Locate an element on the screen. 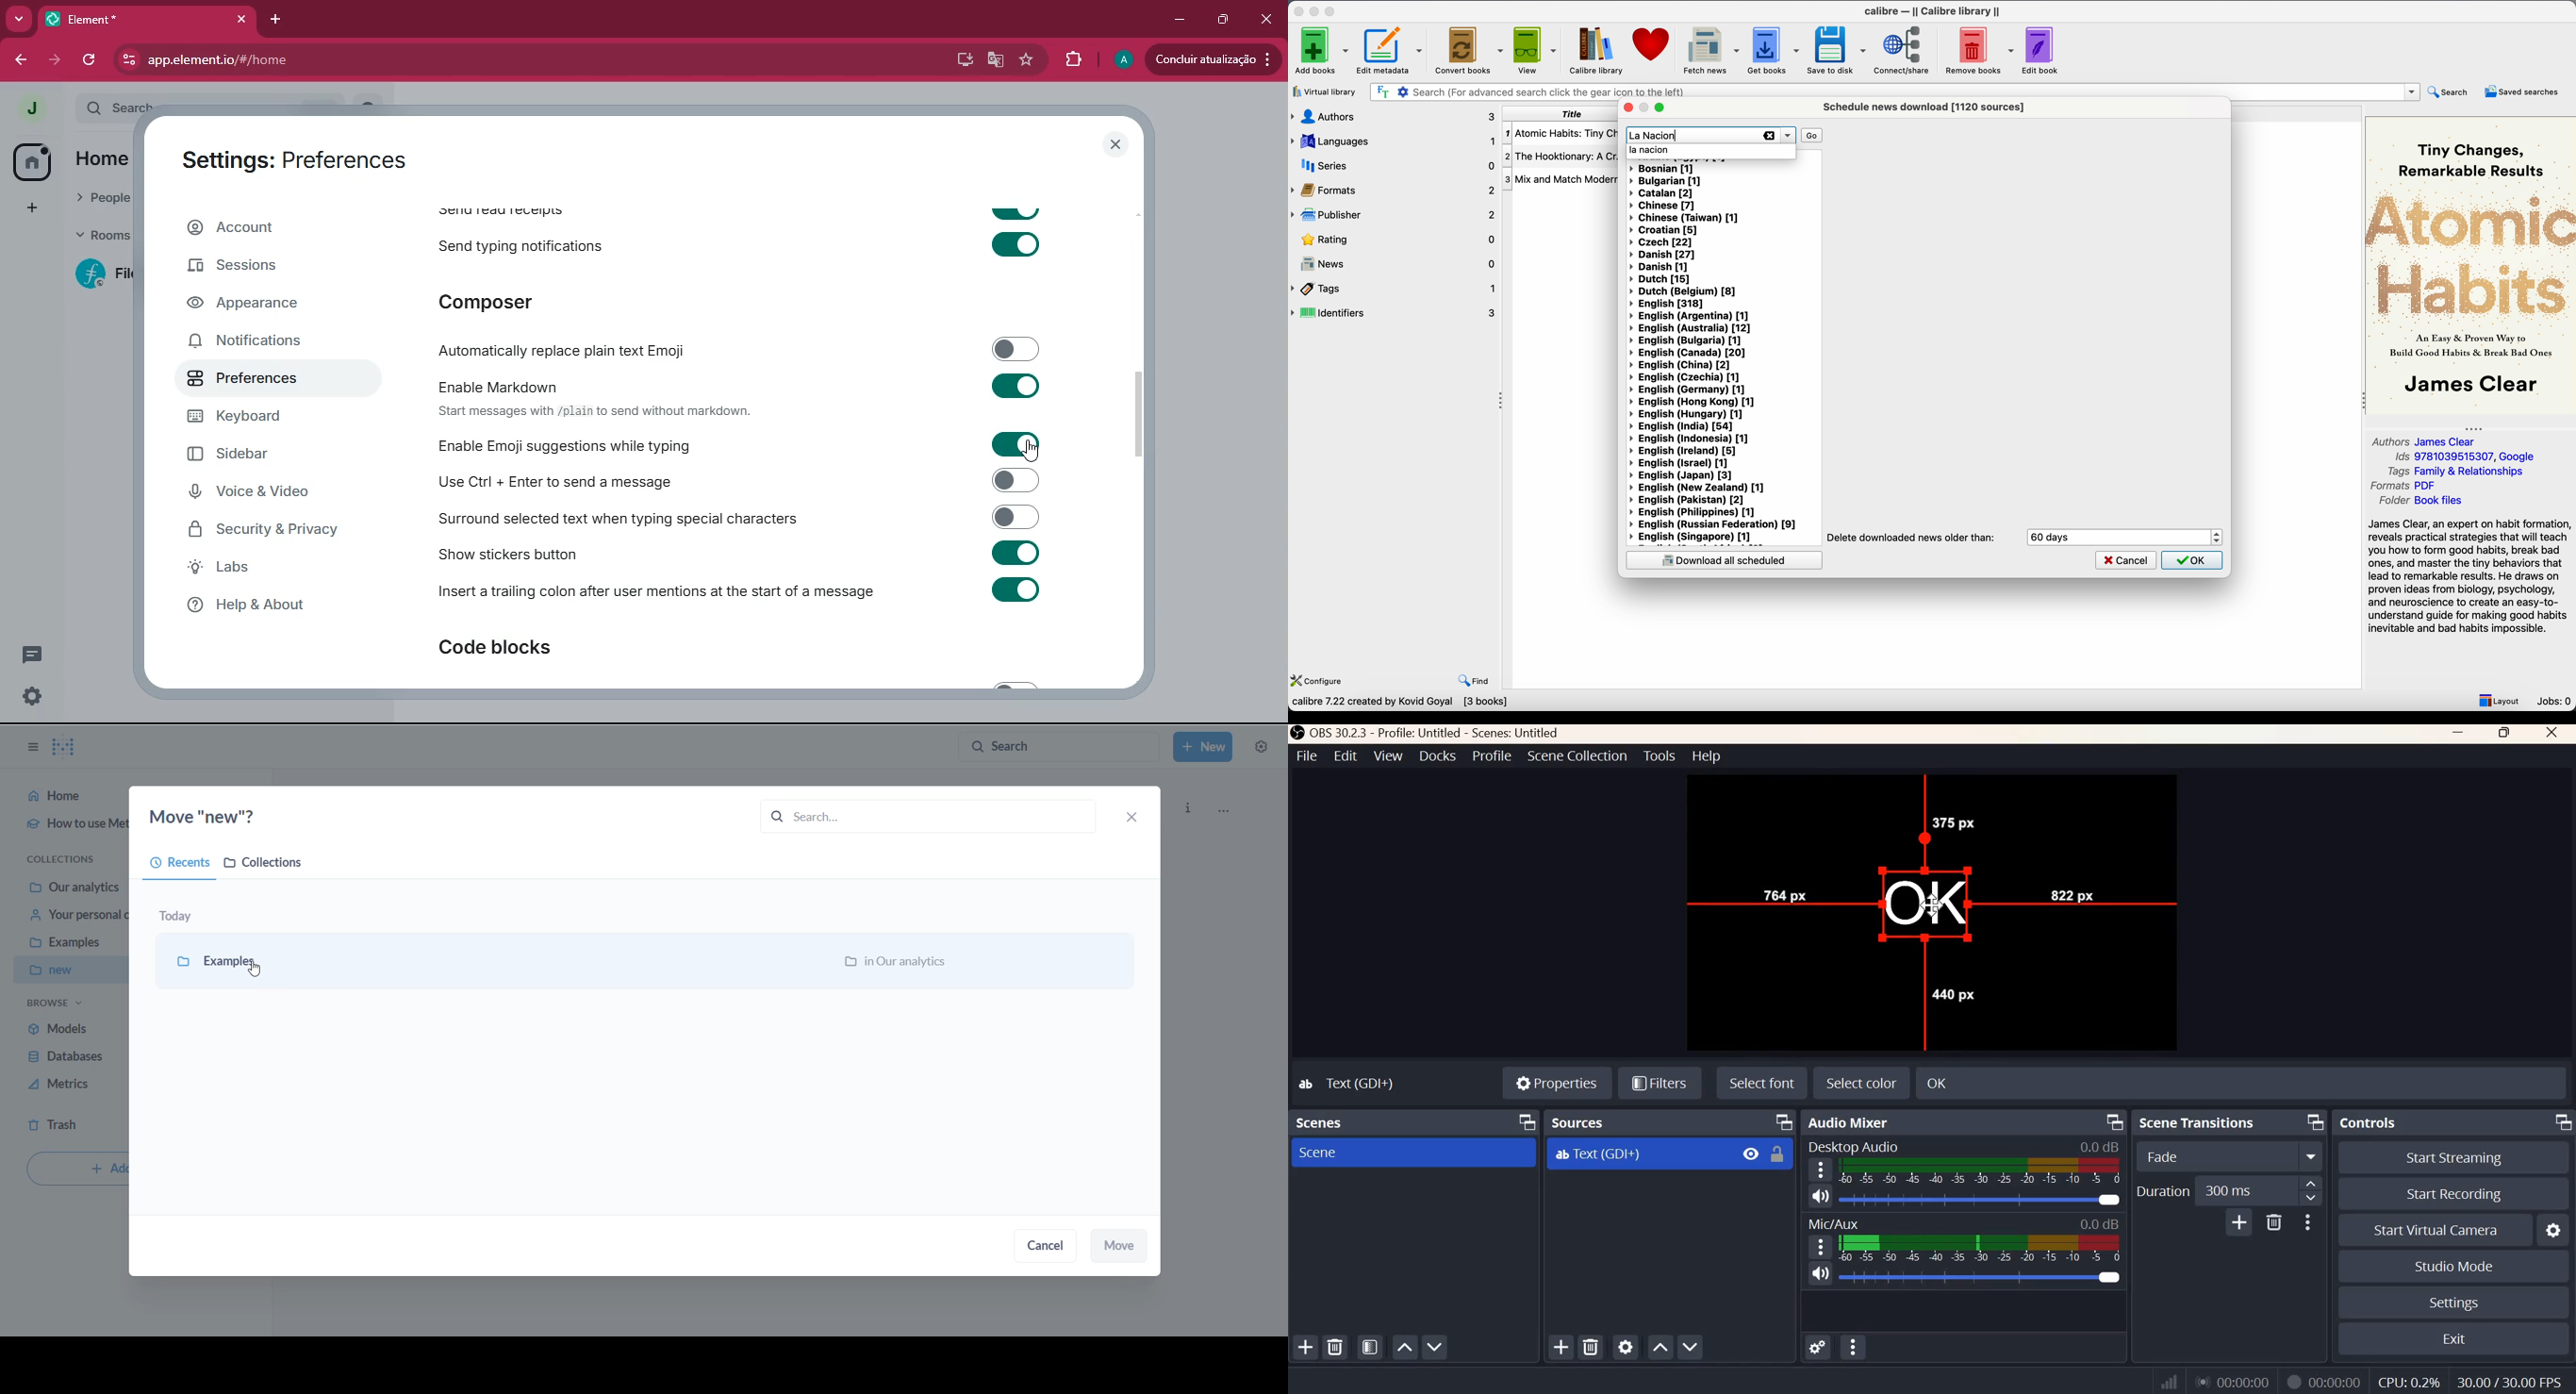 The image size is (2576, 1400). send typing notifications is located at coordinates (746, 242).